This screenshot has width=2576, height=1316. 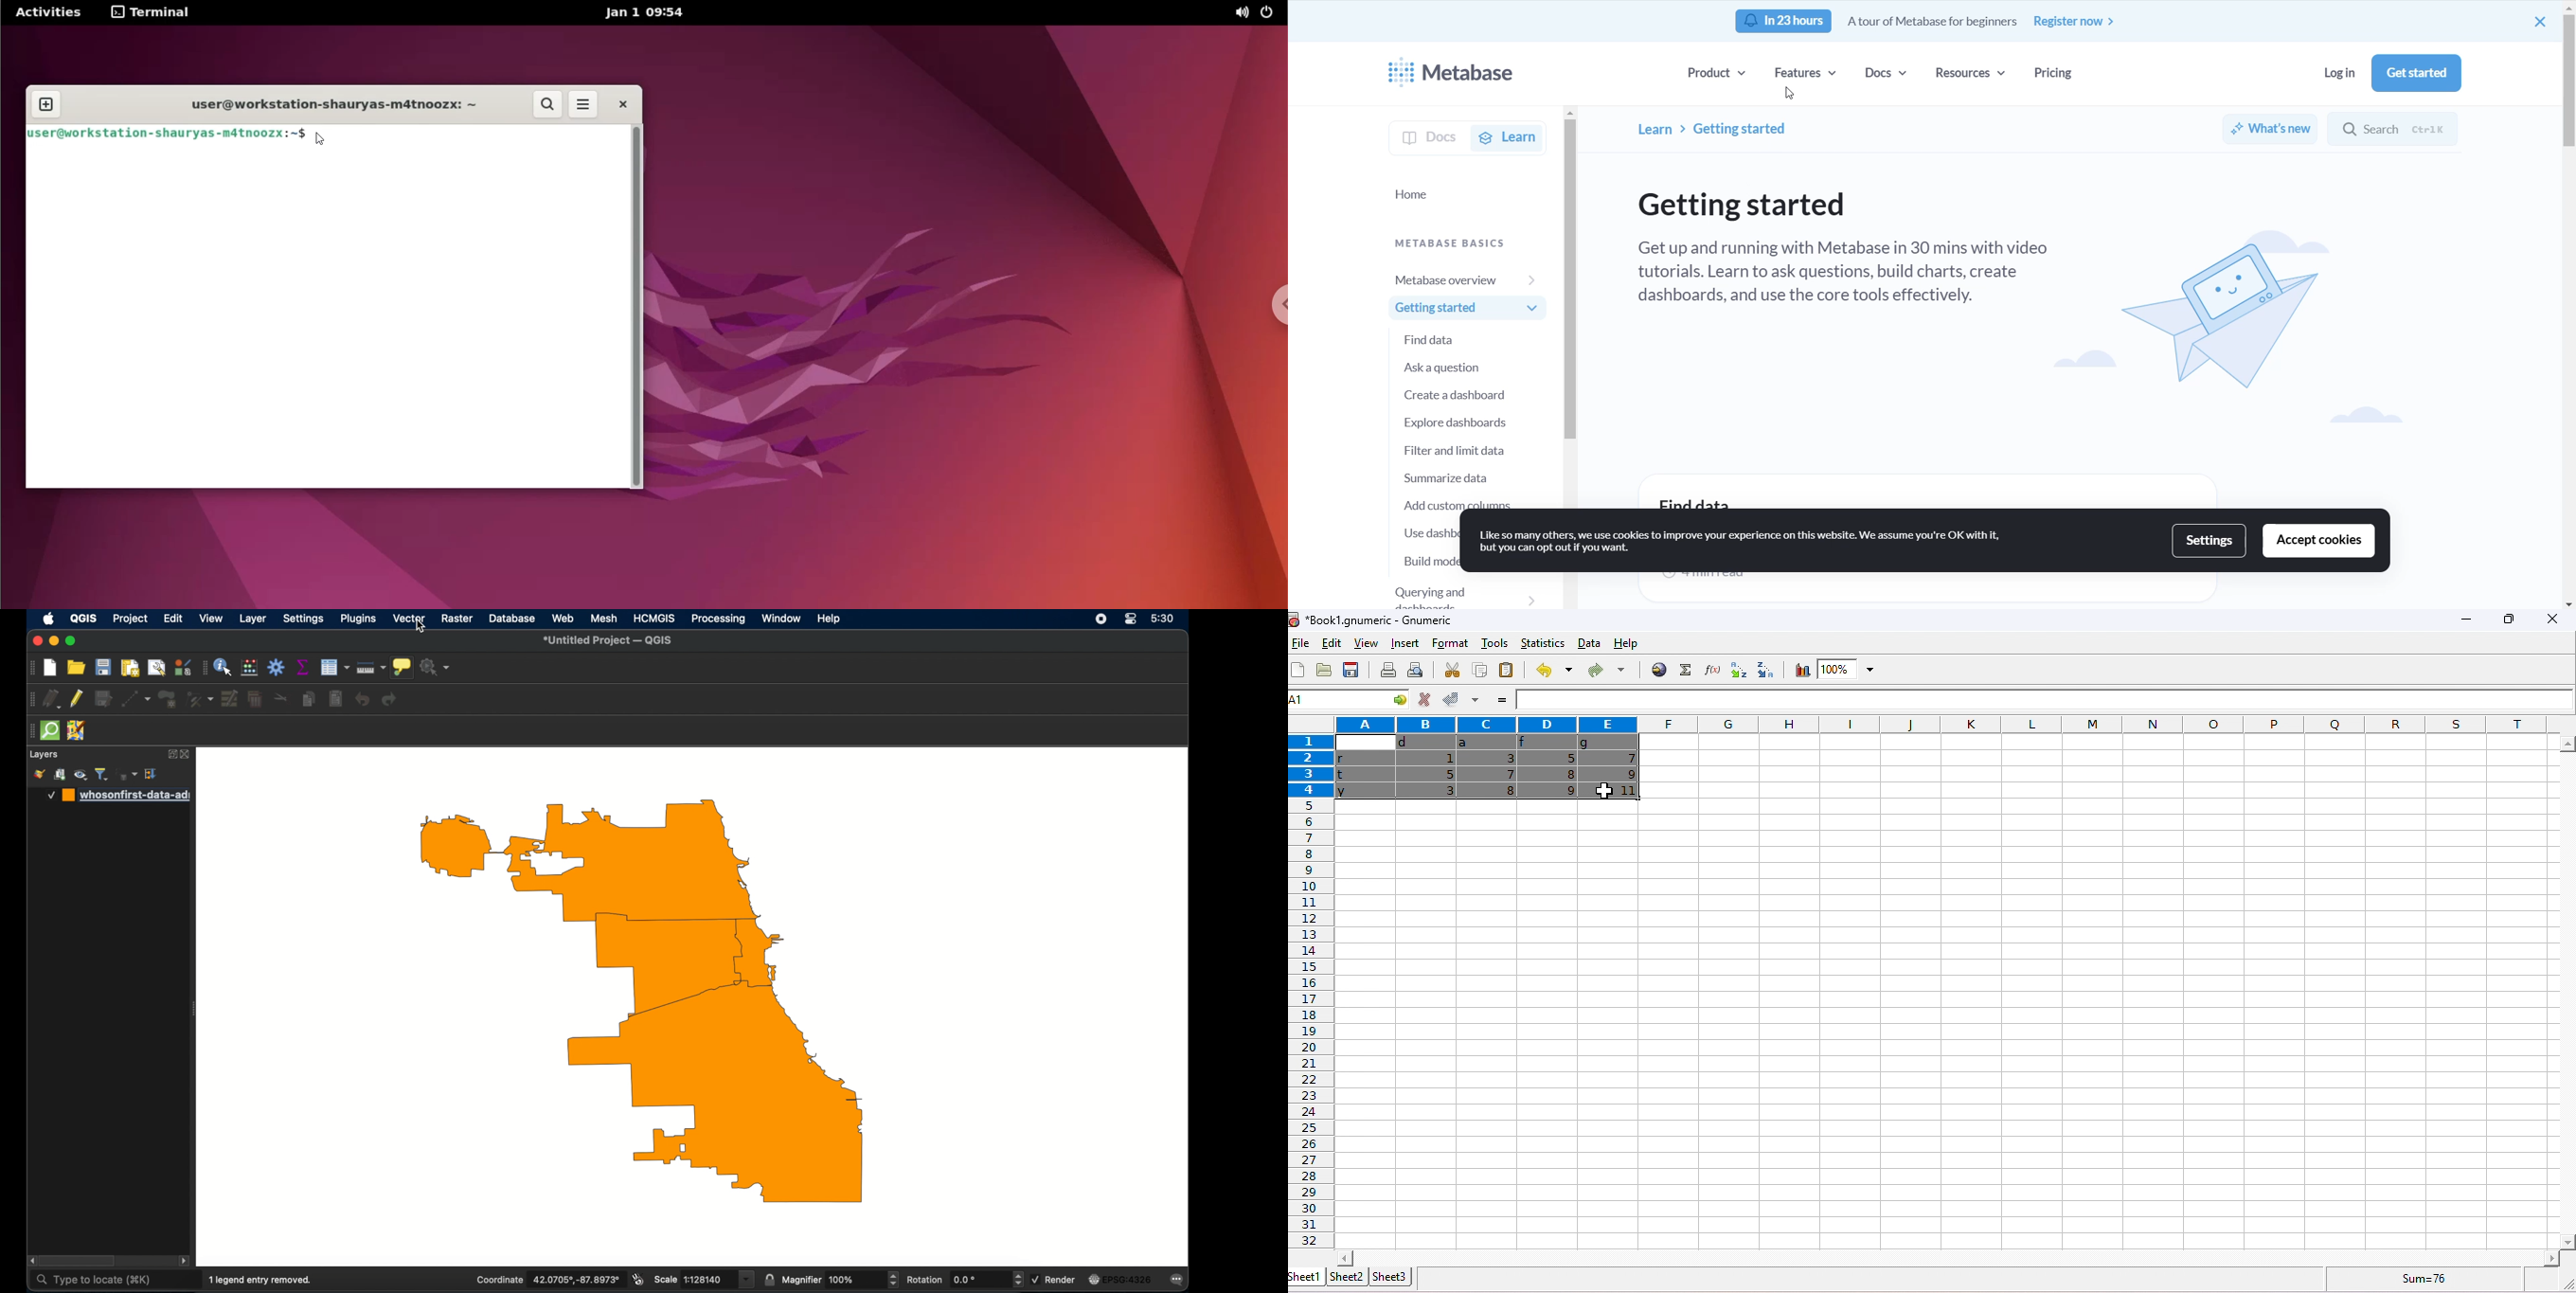 I want to click on selected cell ranges, so click(x=1315, y=701).